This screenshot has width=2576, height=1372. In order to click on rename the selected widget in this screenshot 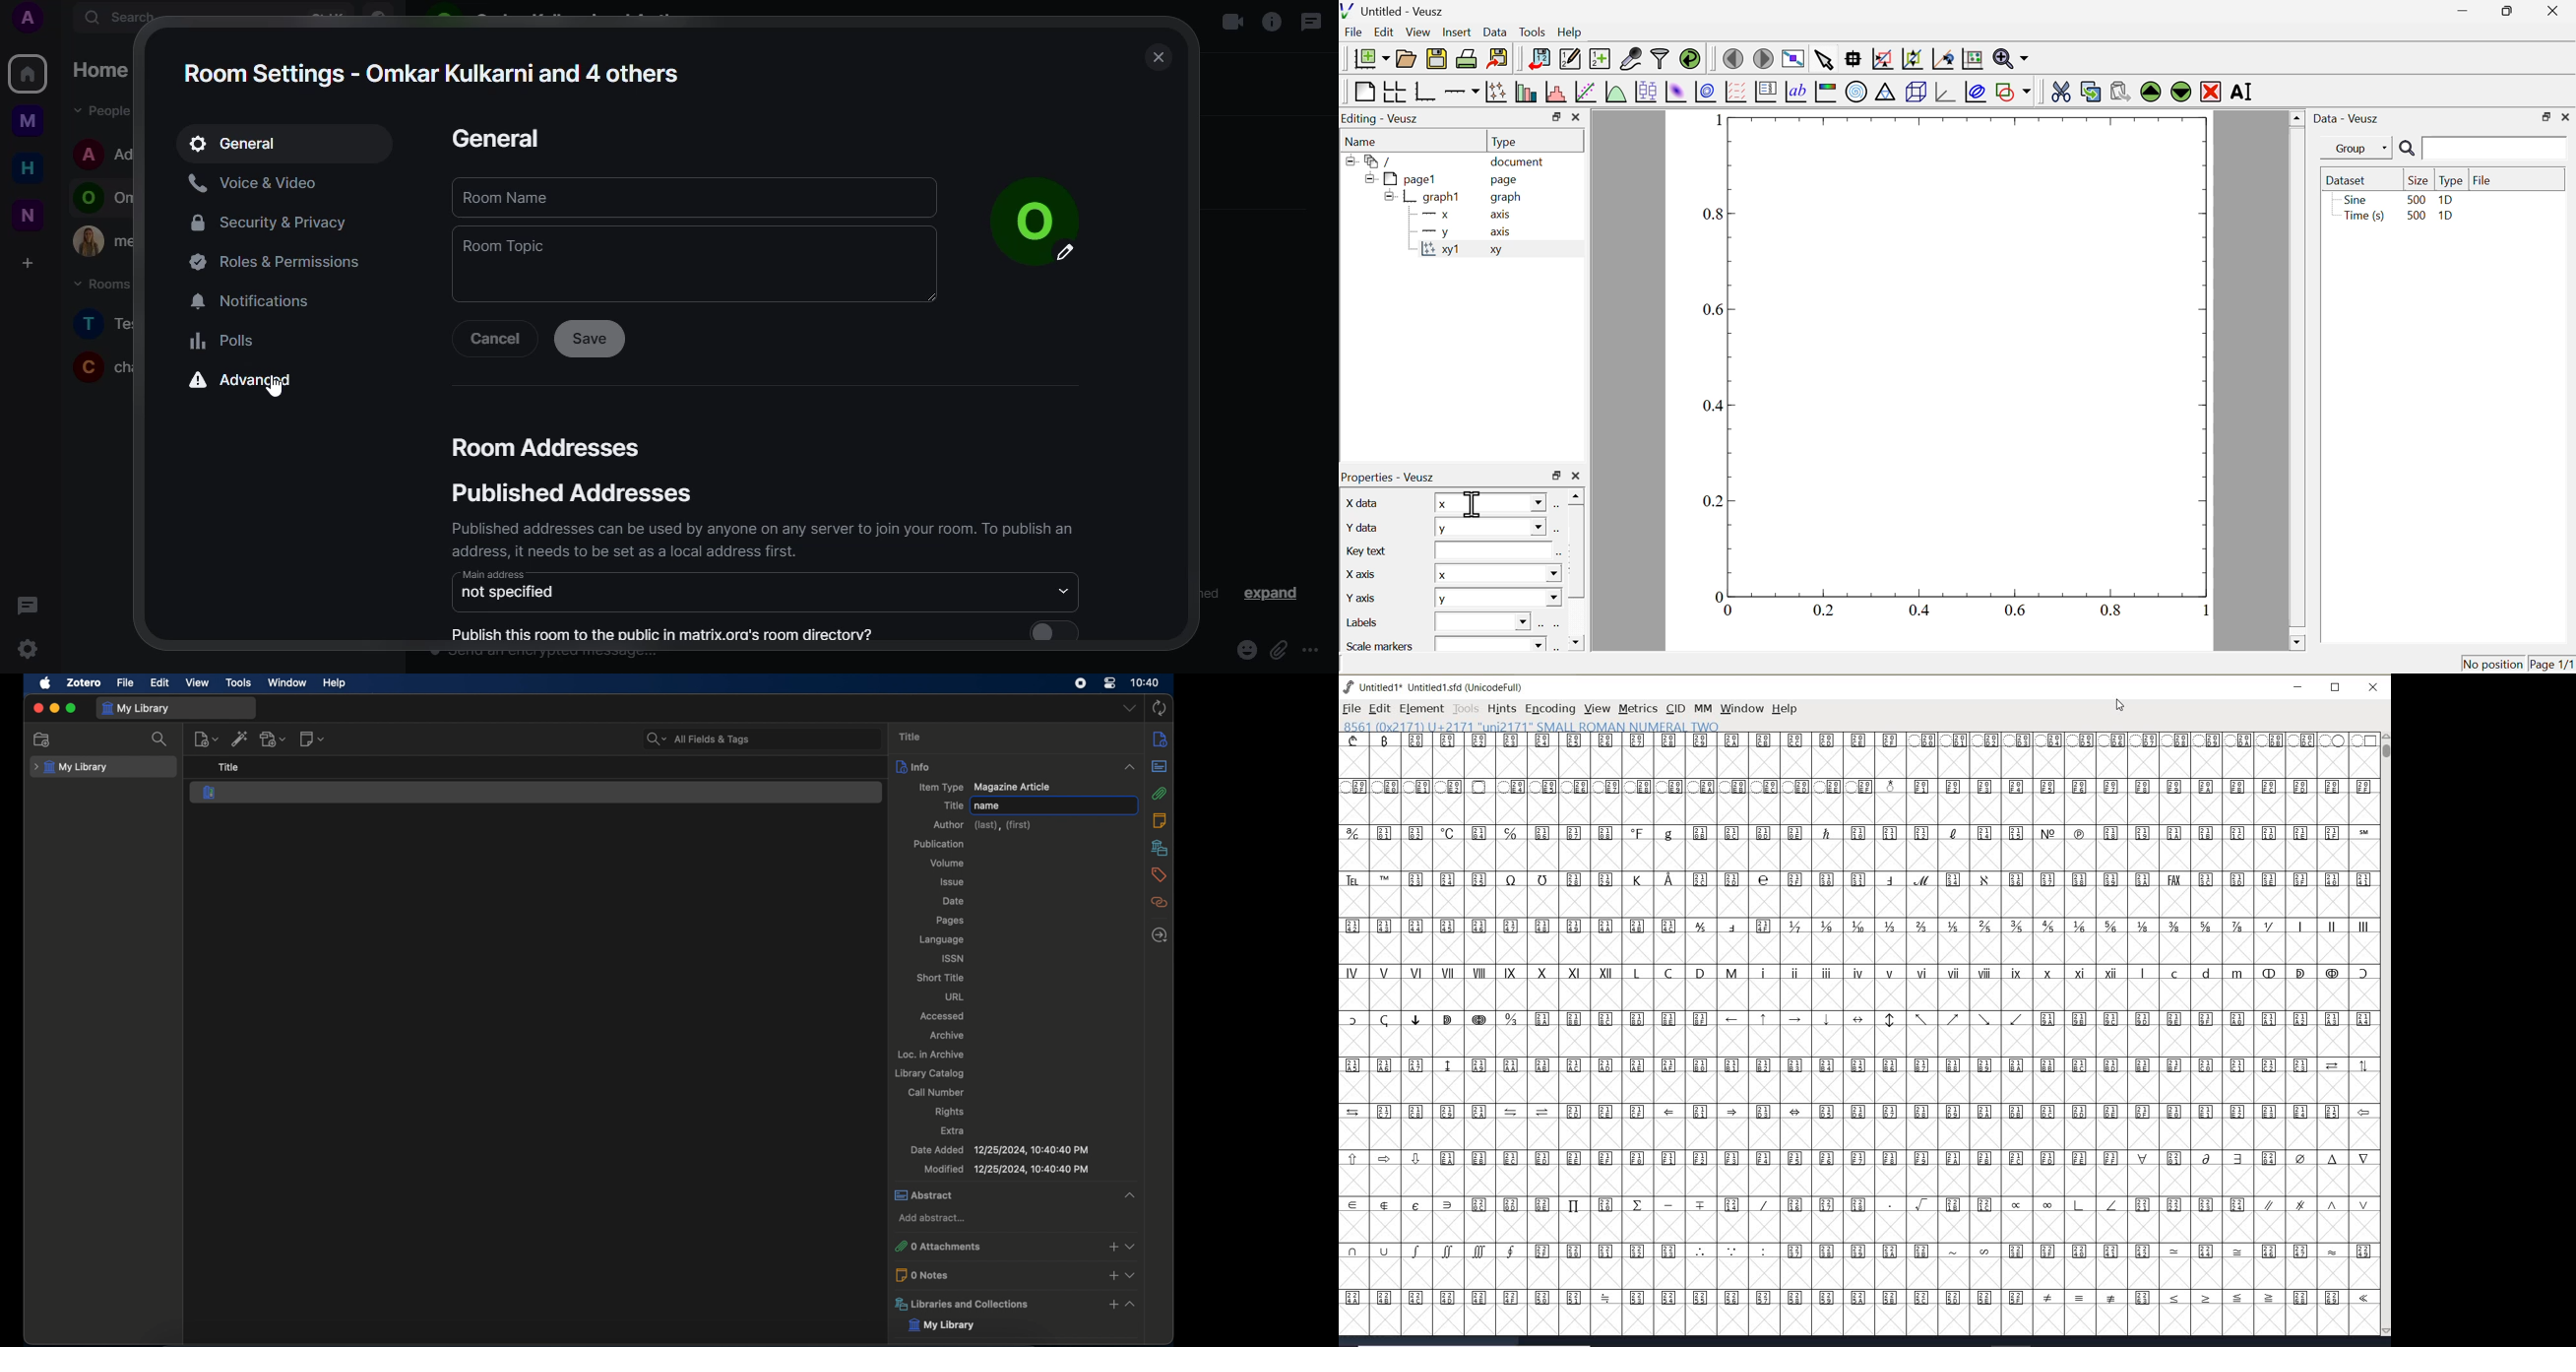, I will do `click(2247, 92)`.